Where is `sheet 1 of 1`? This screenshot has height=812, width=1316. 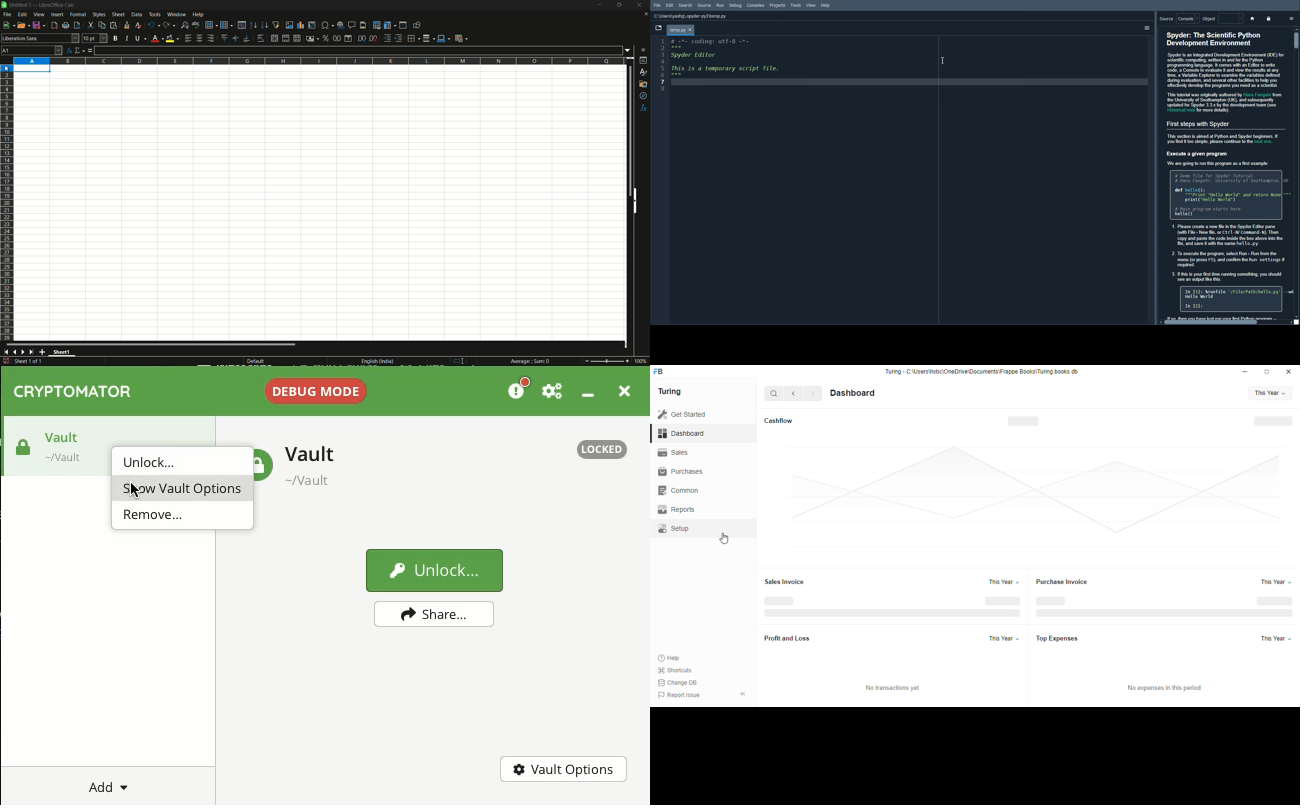
sheet 1 of 1 is located at coordinates (30, 363).